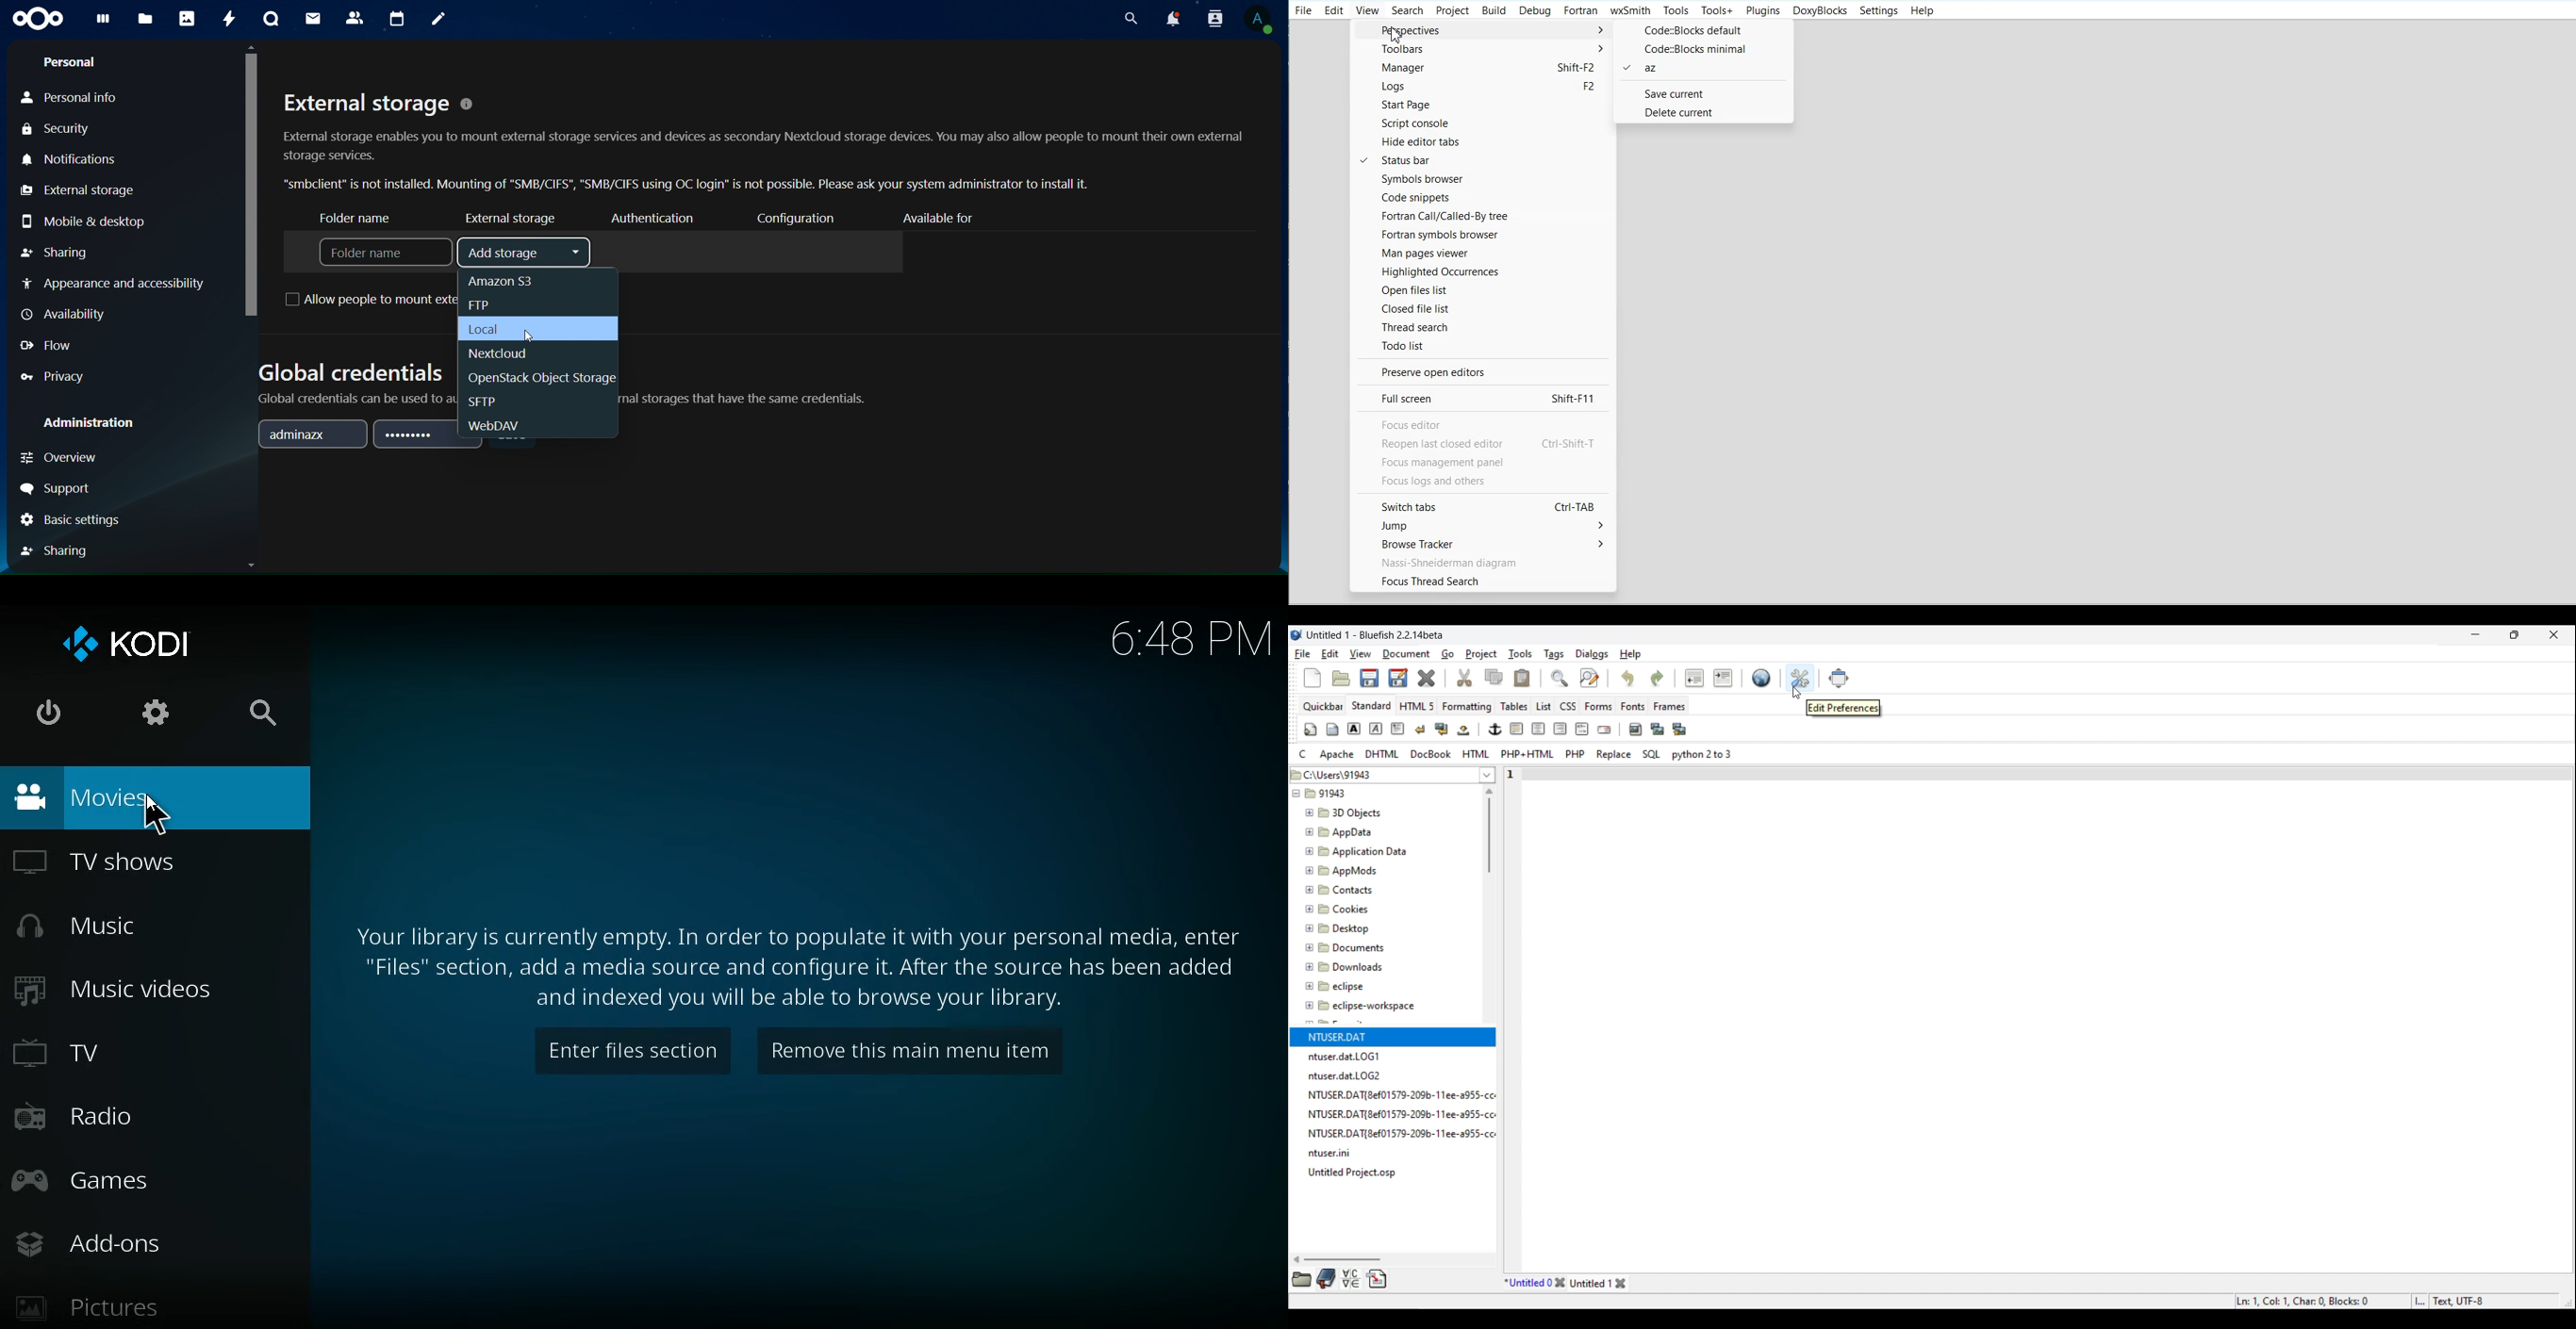  What do you see at coordinates (524, 251) in the screenshot?
I see `add storage` at bounding box center [524, 251].